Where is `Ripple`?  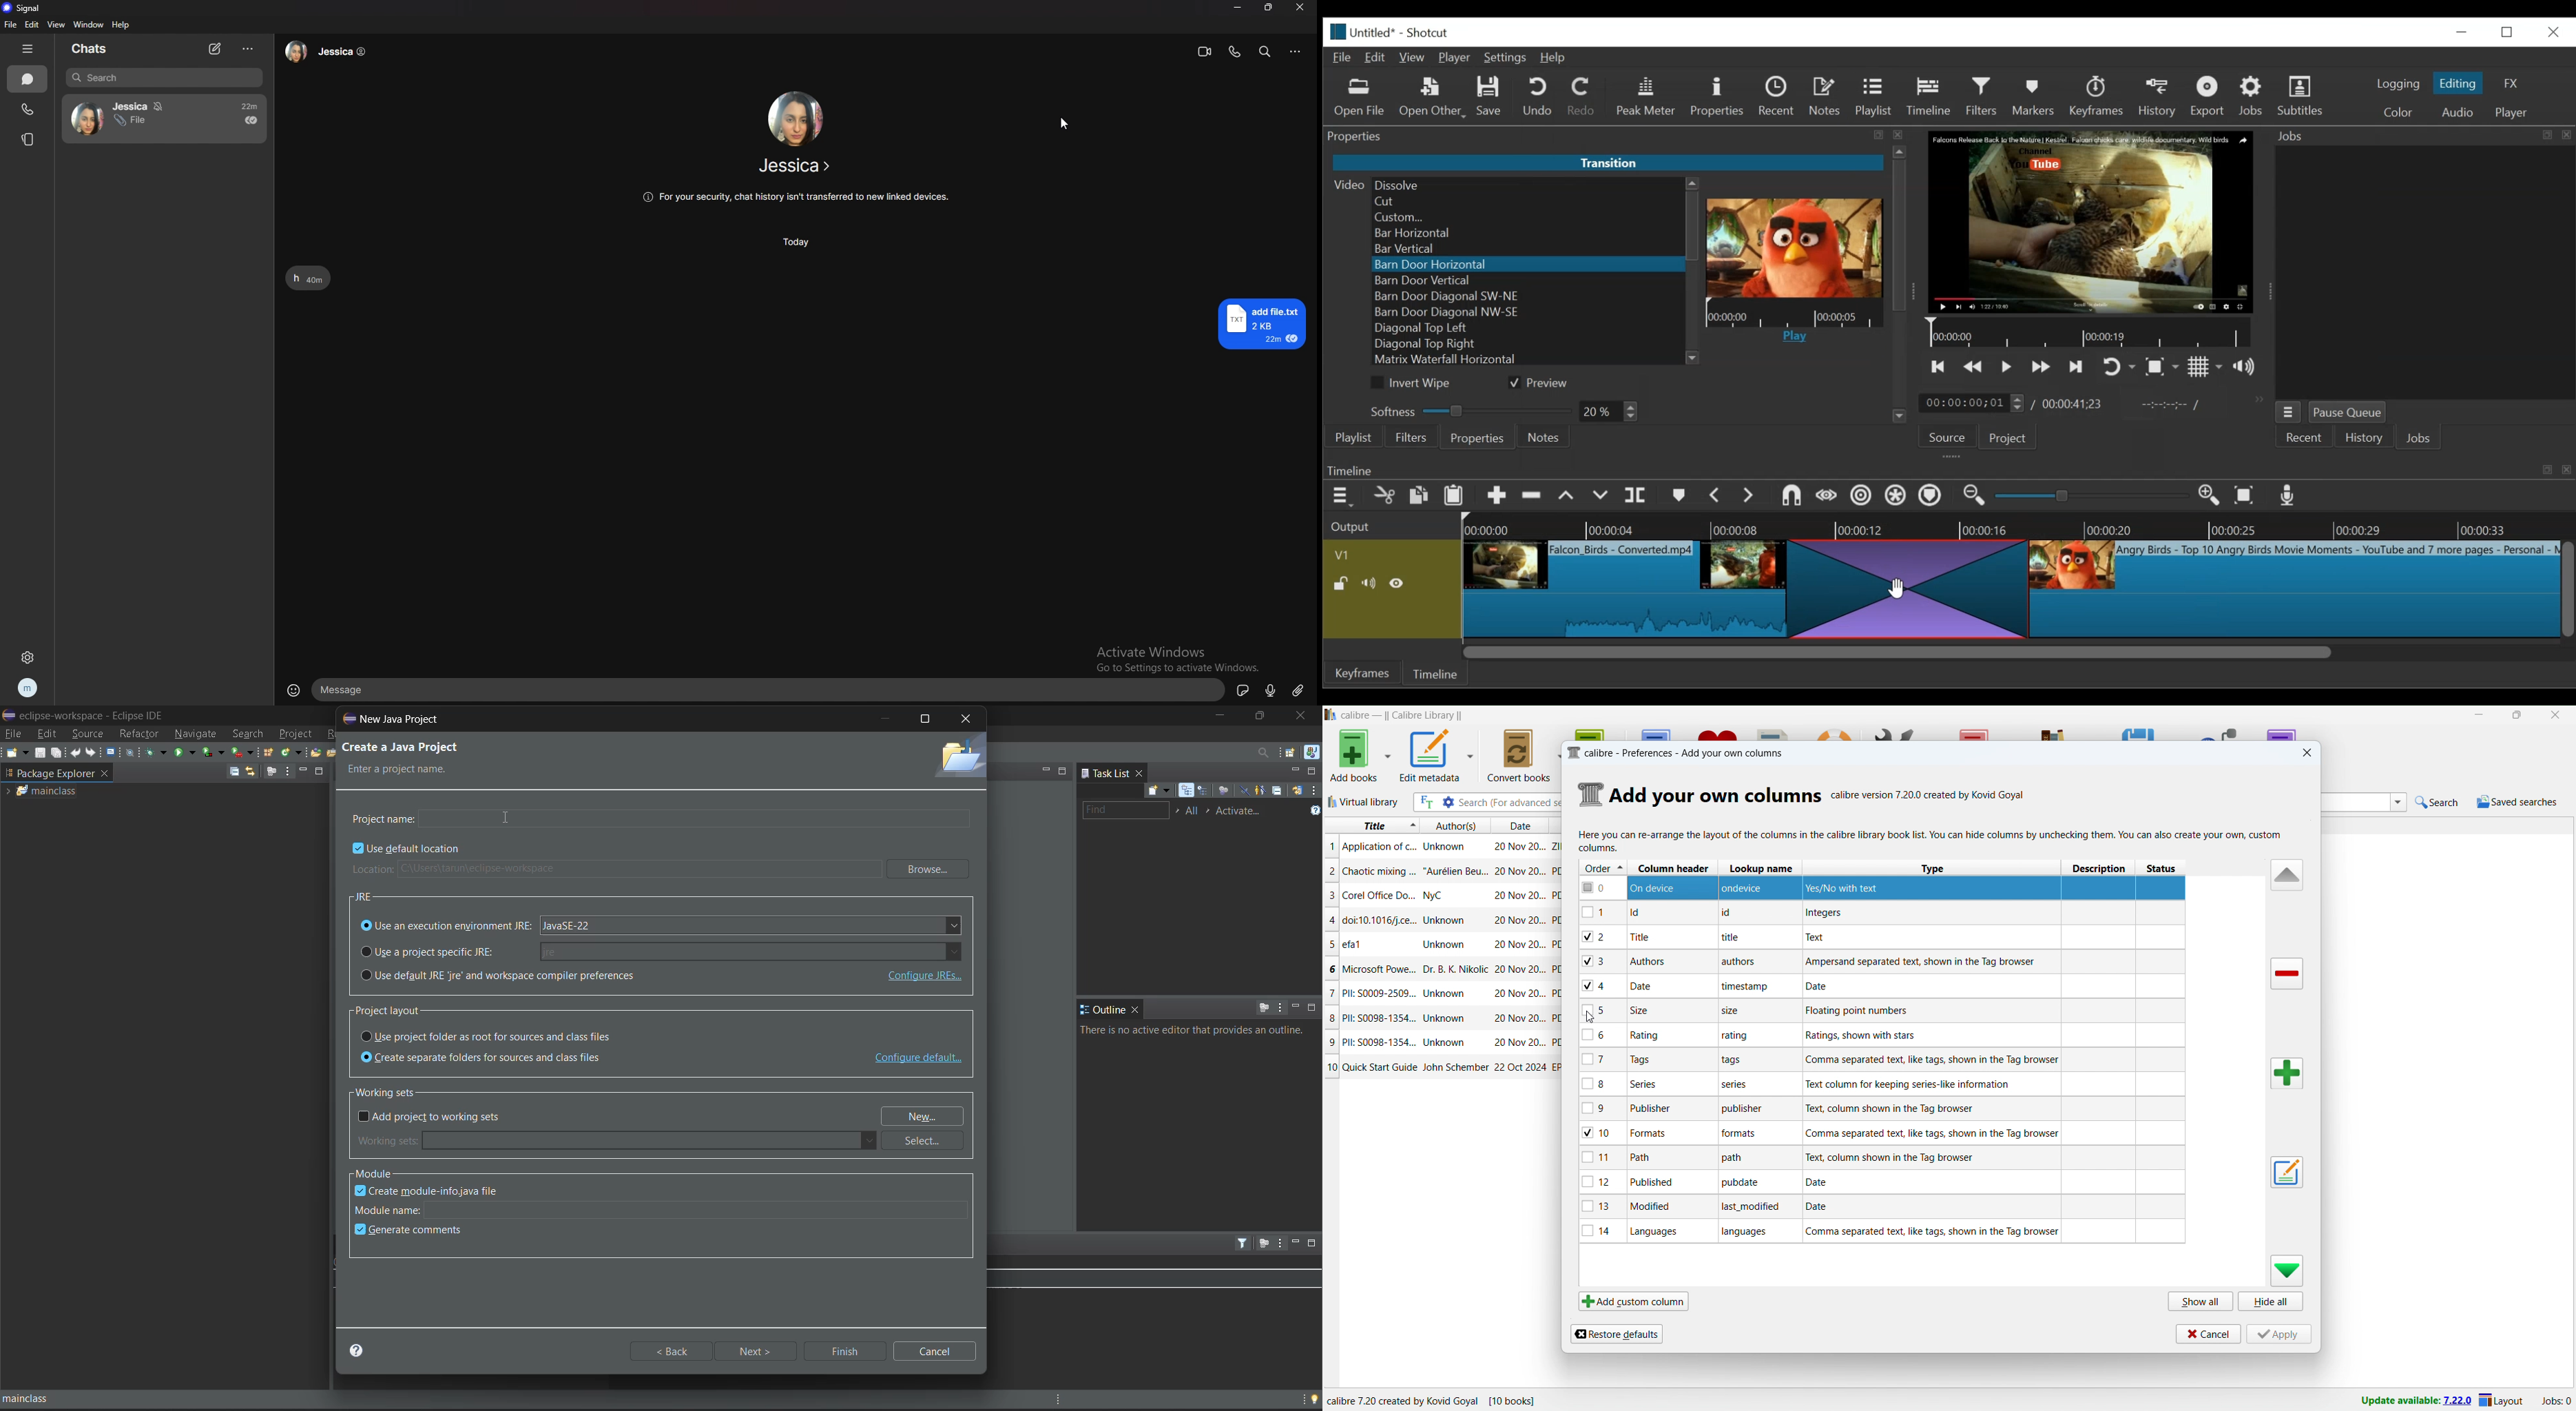
Ripple is located at coordinates (1861, 496).